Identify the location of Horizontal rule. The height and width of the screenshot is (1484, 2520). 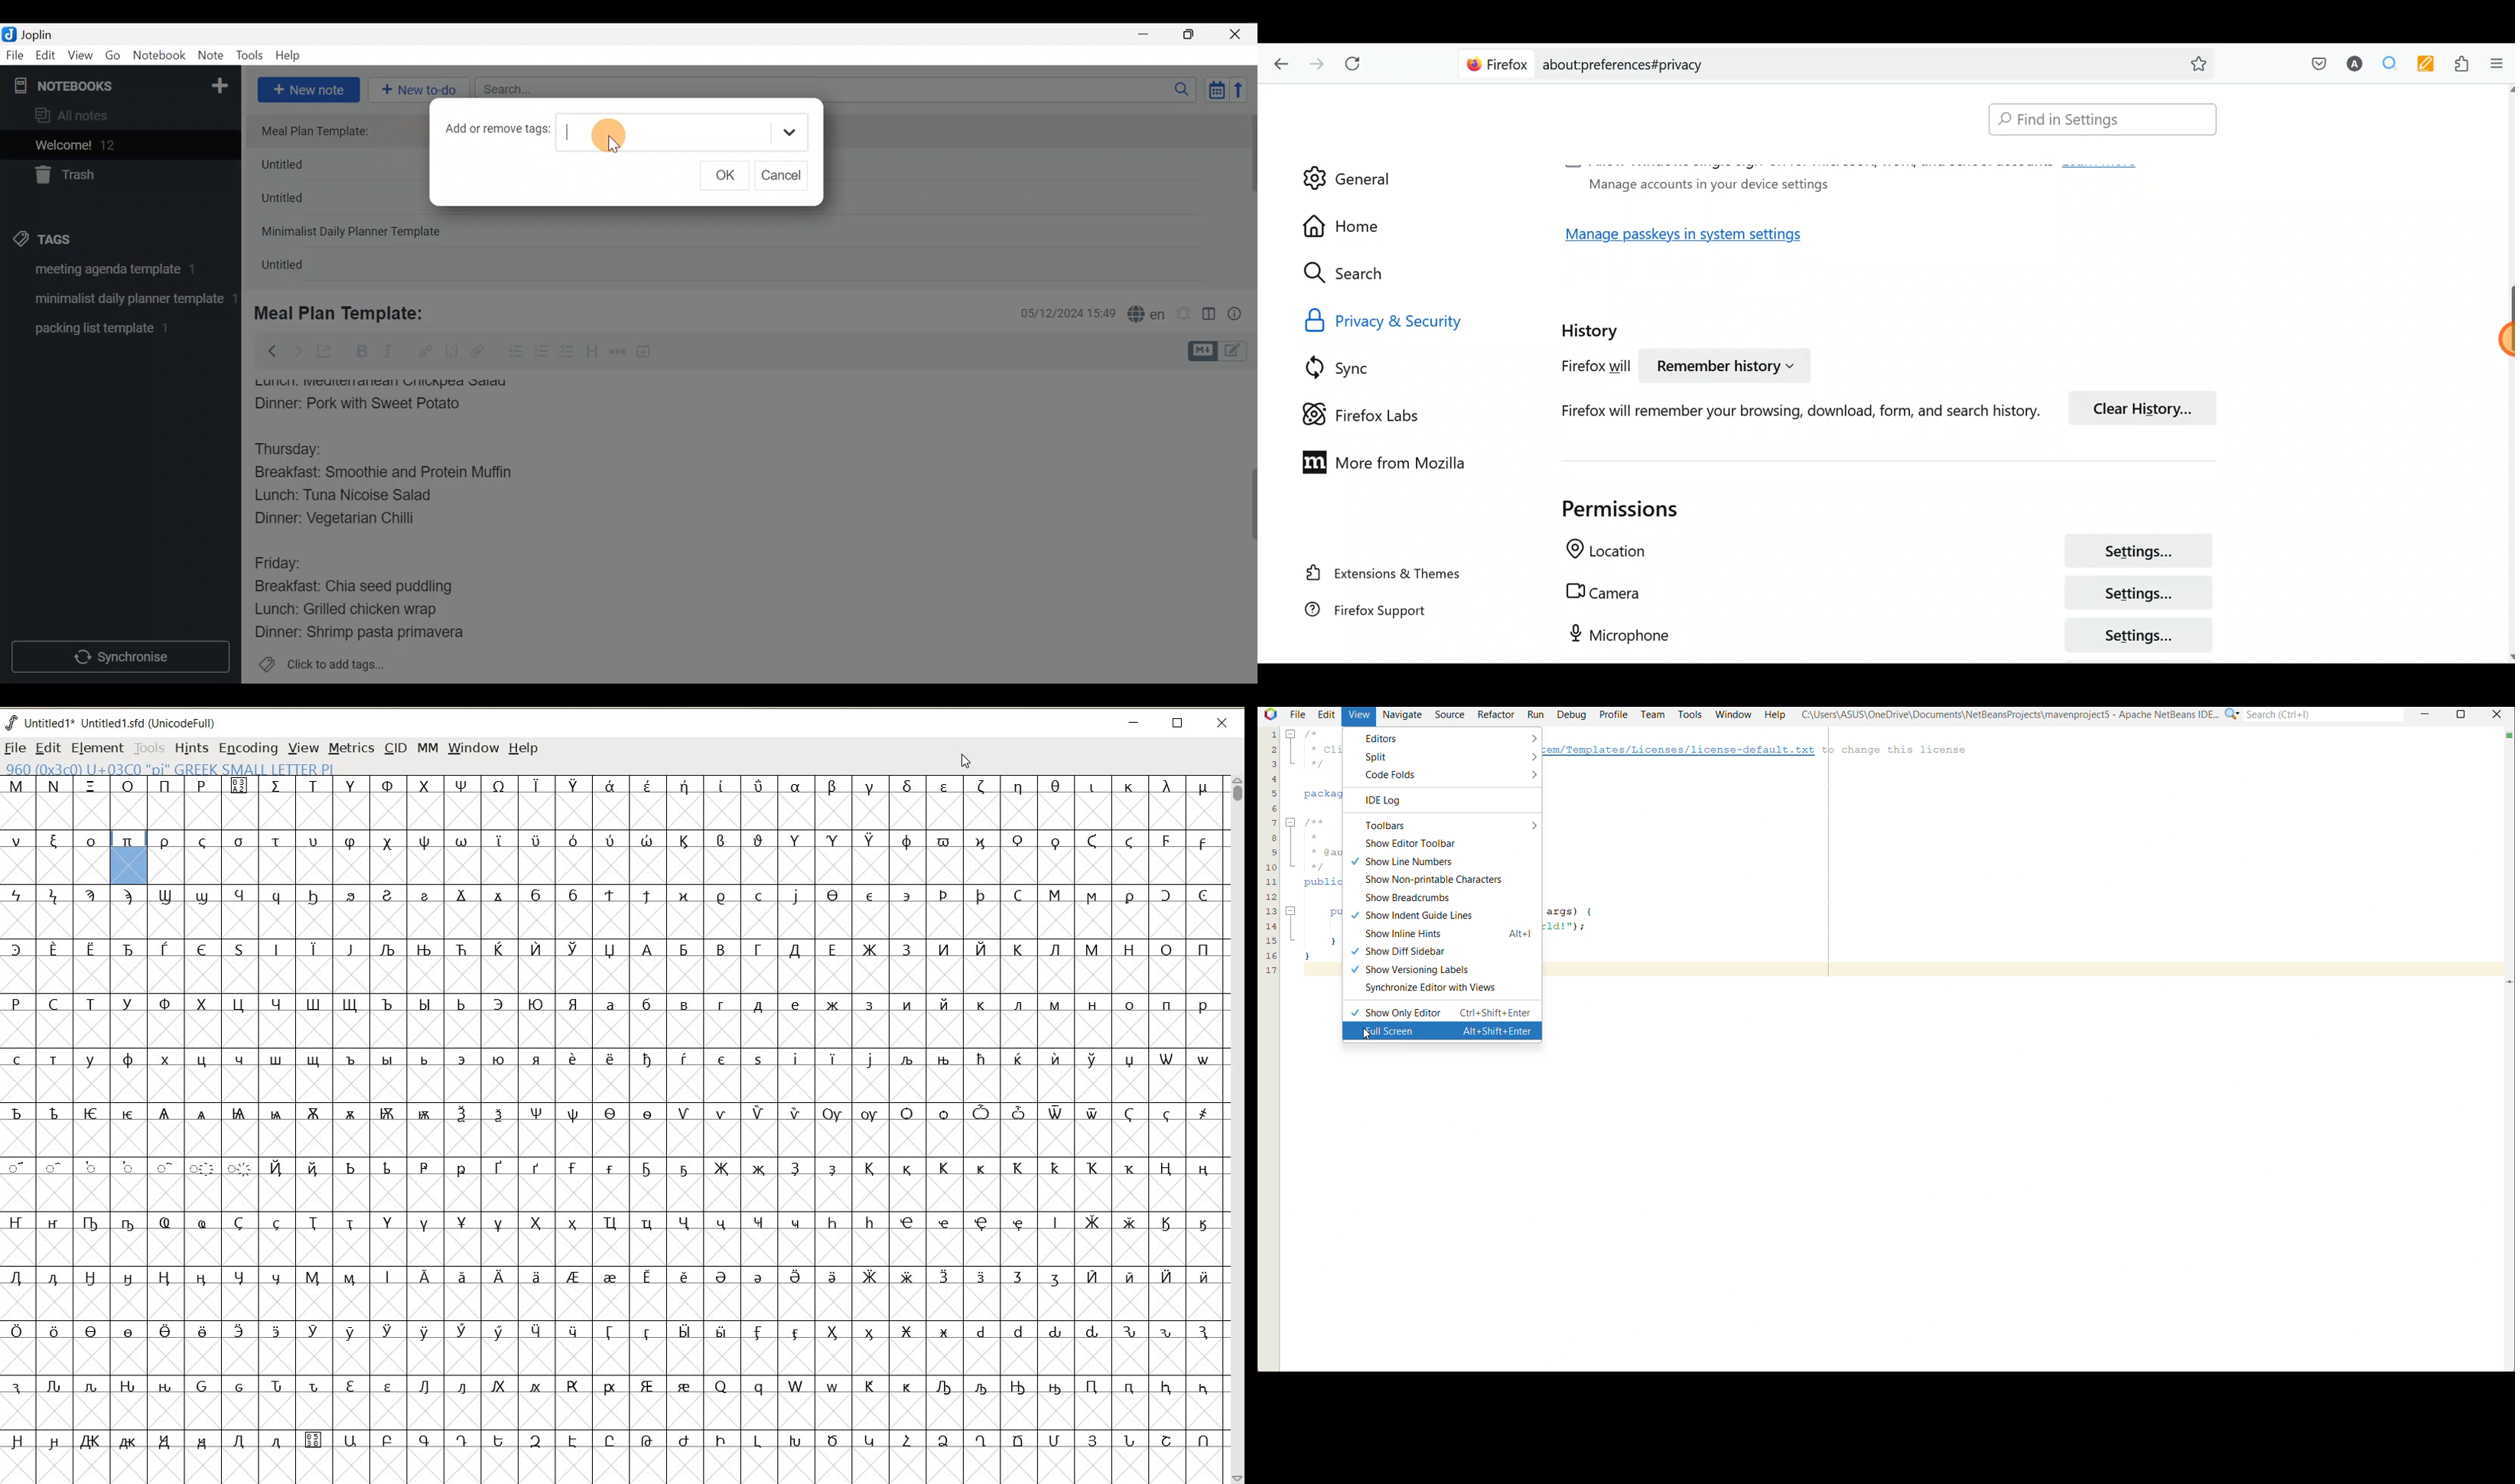
(618, 353).